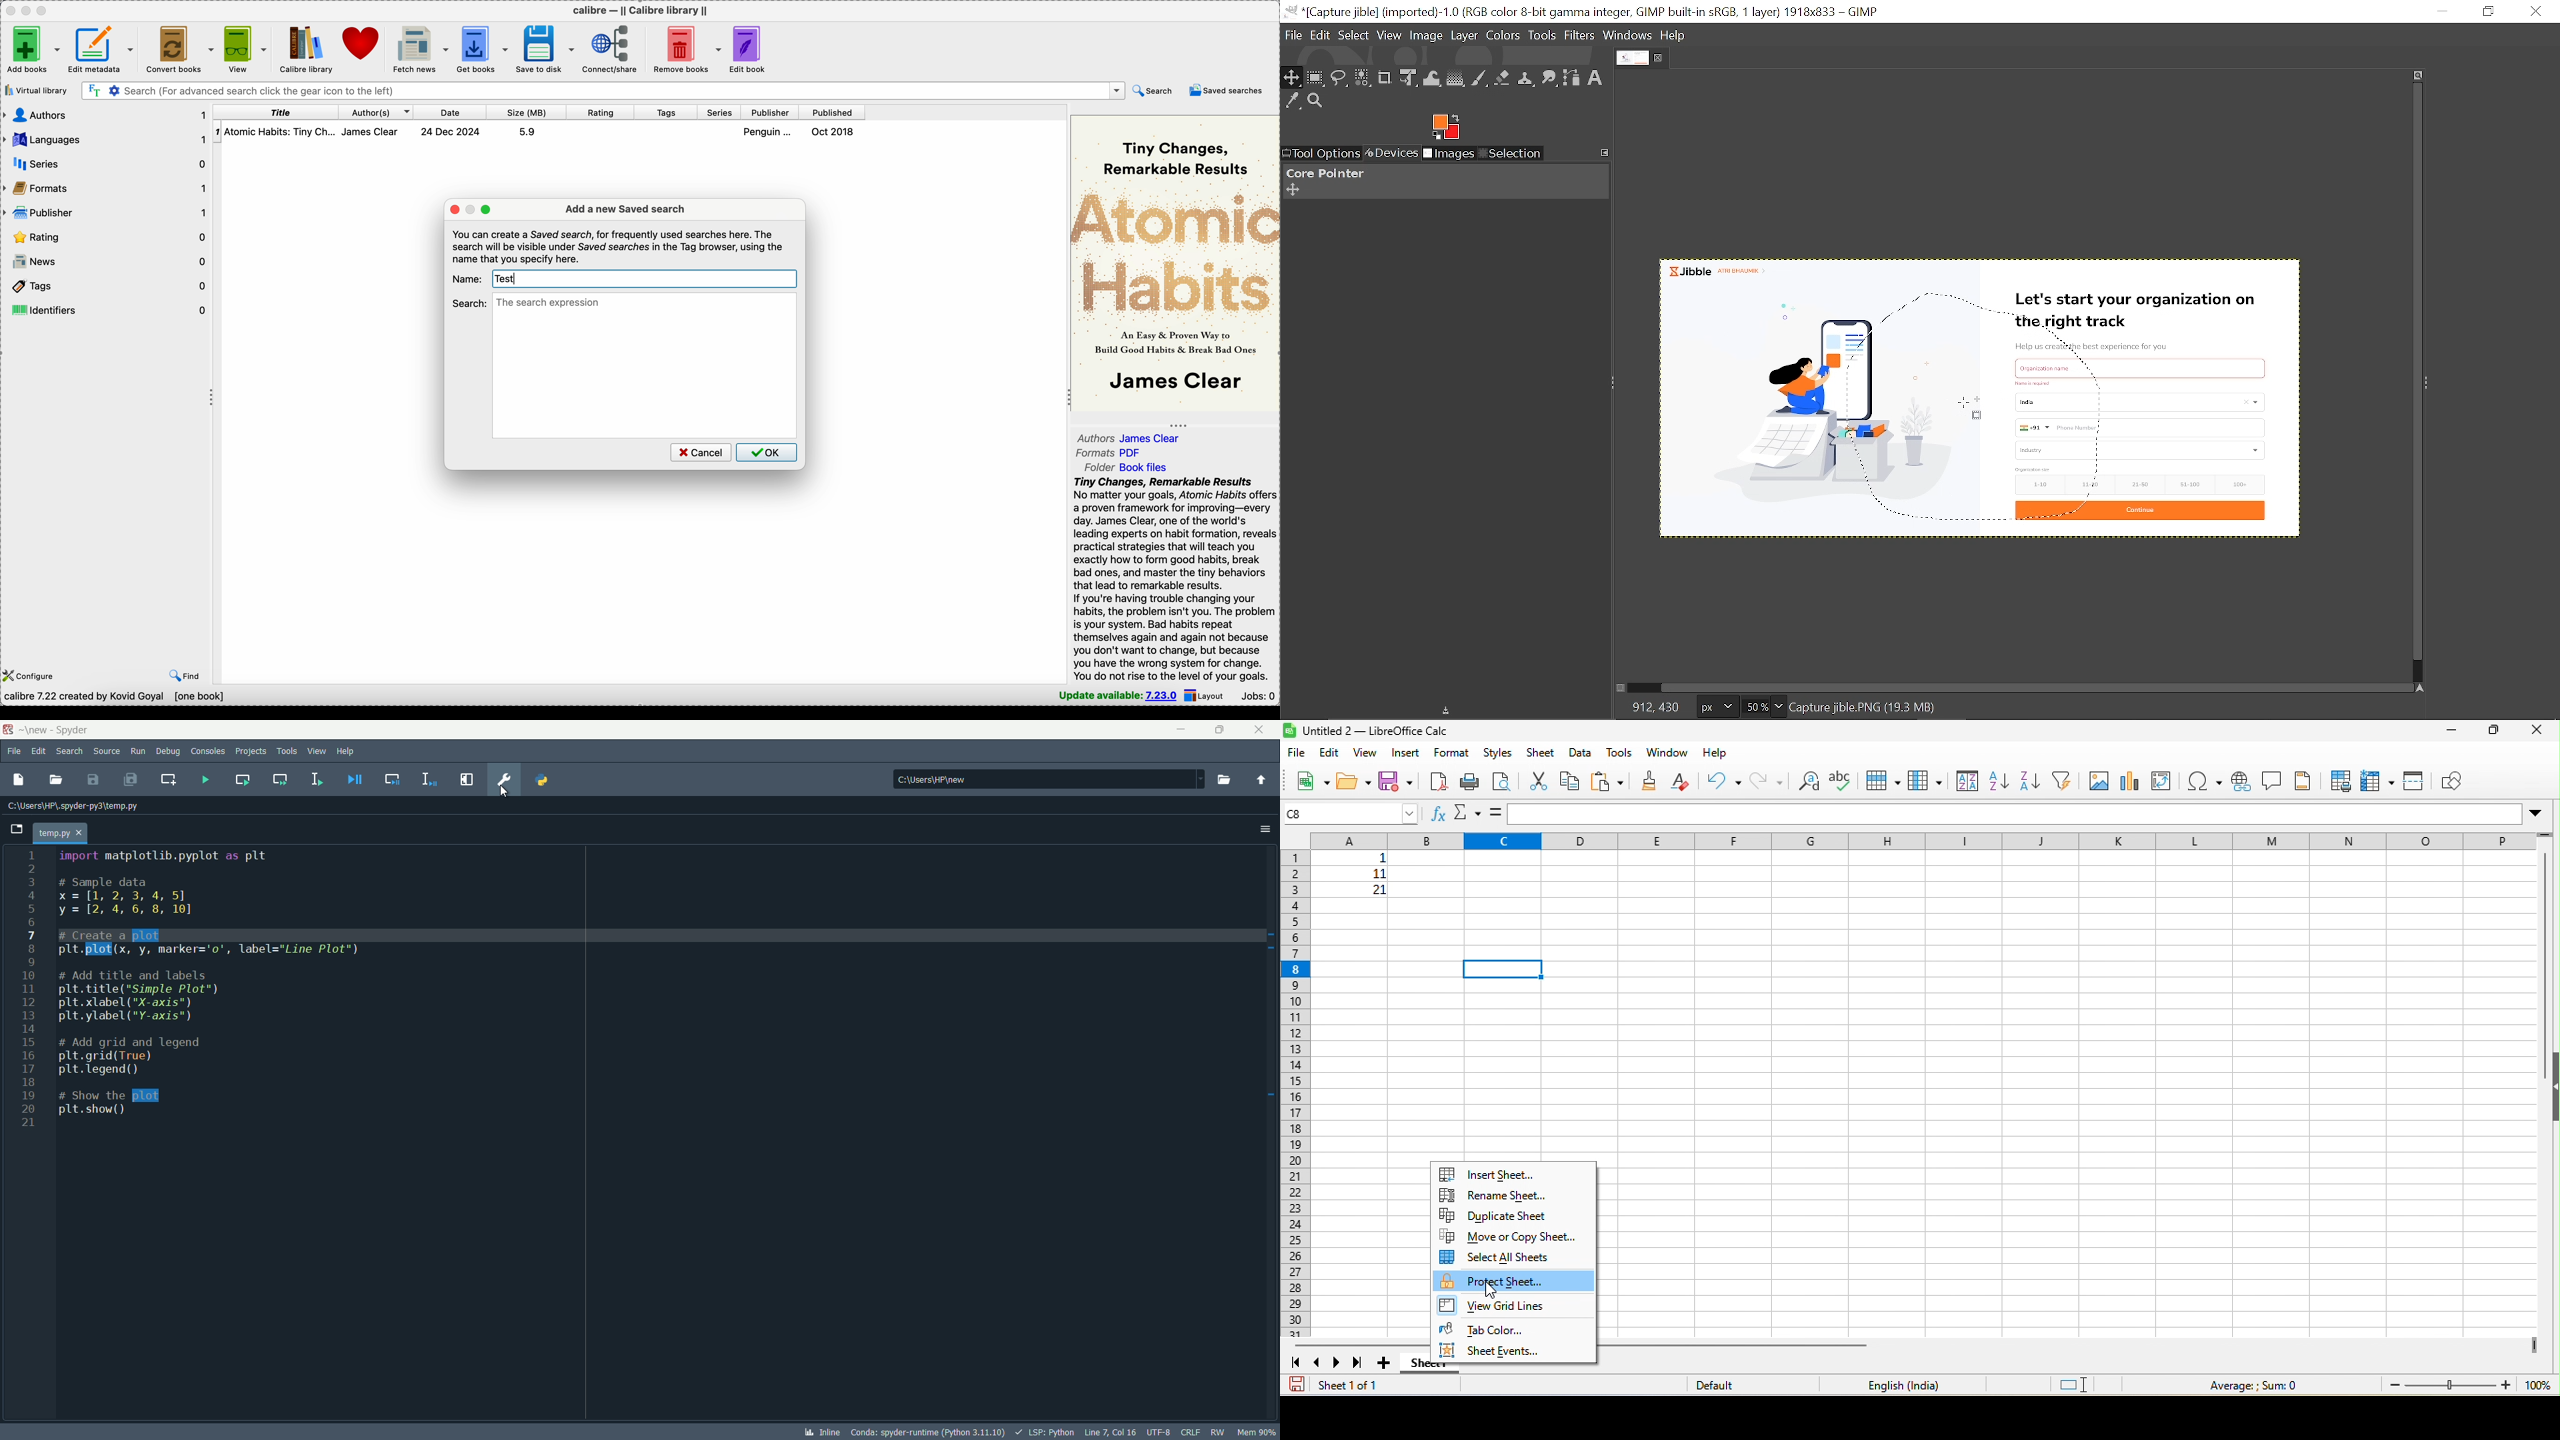  What do you see at coordinates (1501, 781) in the screenshot?
I see `print preview` at bounding box center [1501, 781].